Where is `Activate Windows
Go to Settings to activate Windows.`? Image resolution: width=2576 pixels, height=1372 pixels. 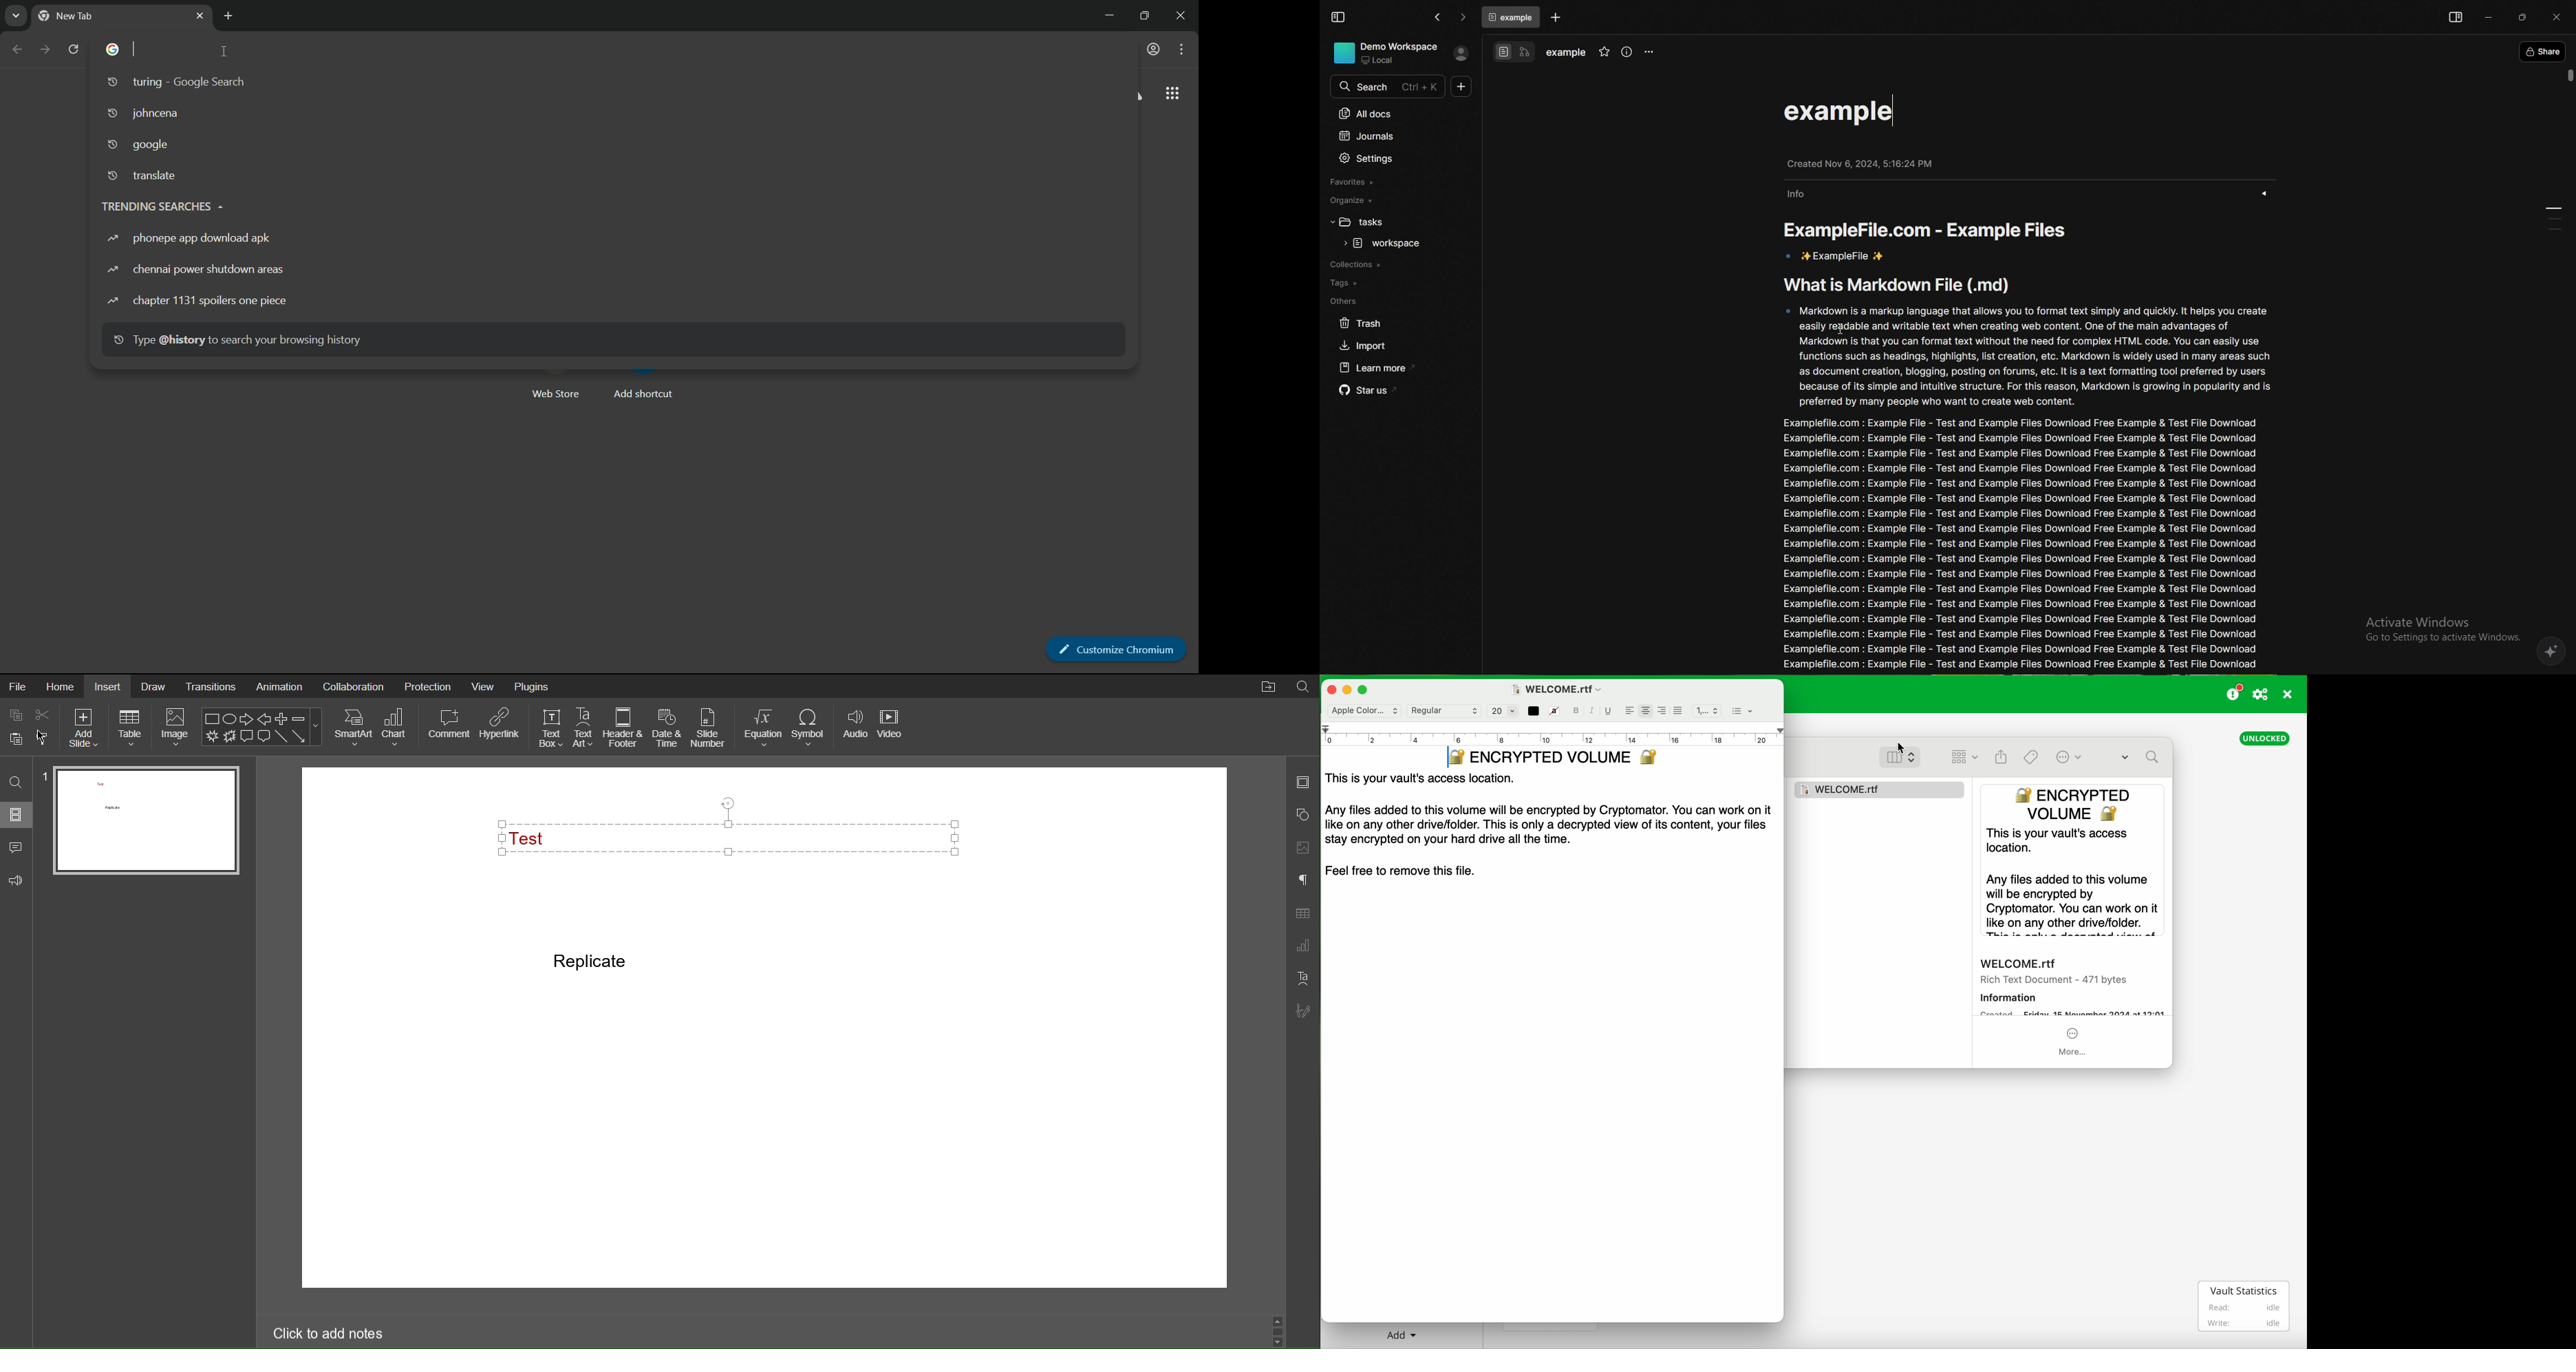
Activate Windows
Go to Settings to activate Windows. is located at coordinates (2439, 628).